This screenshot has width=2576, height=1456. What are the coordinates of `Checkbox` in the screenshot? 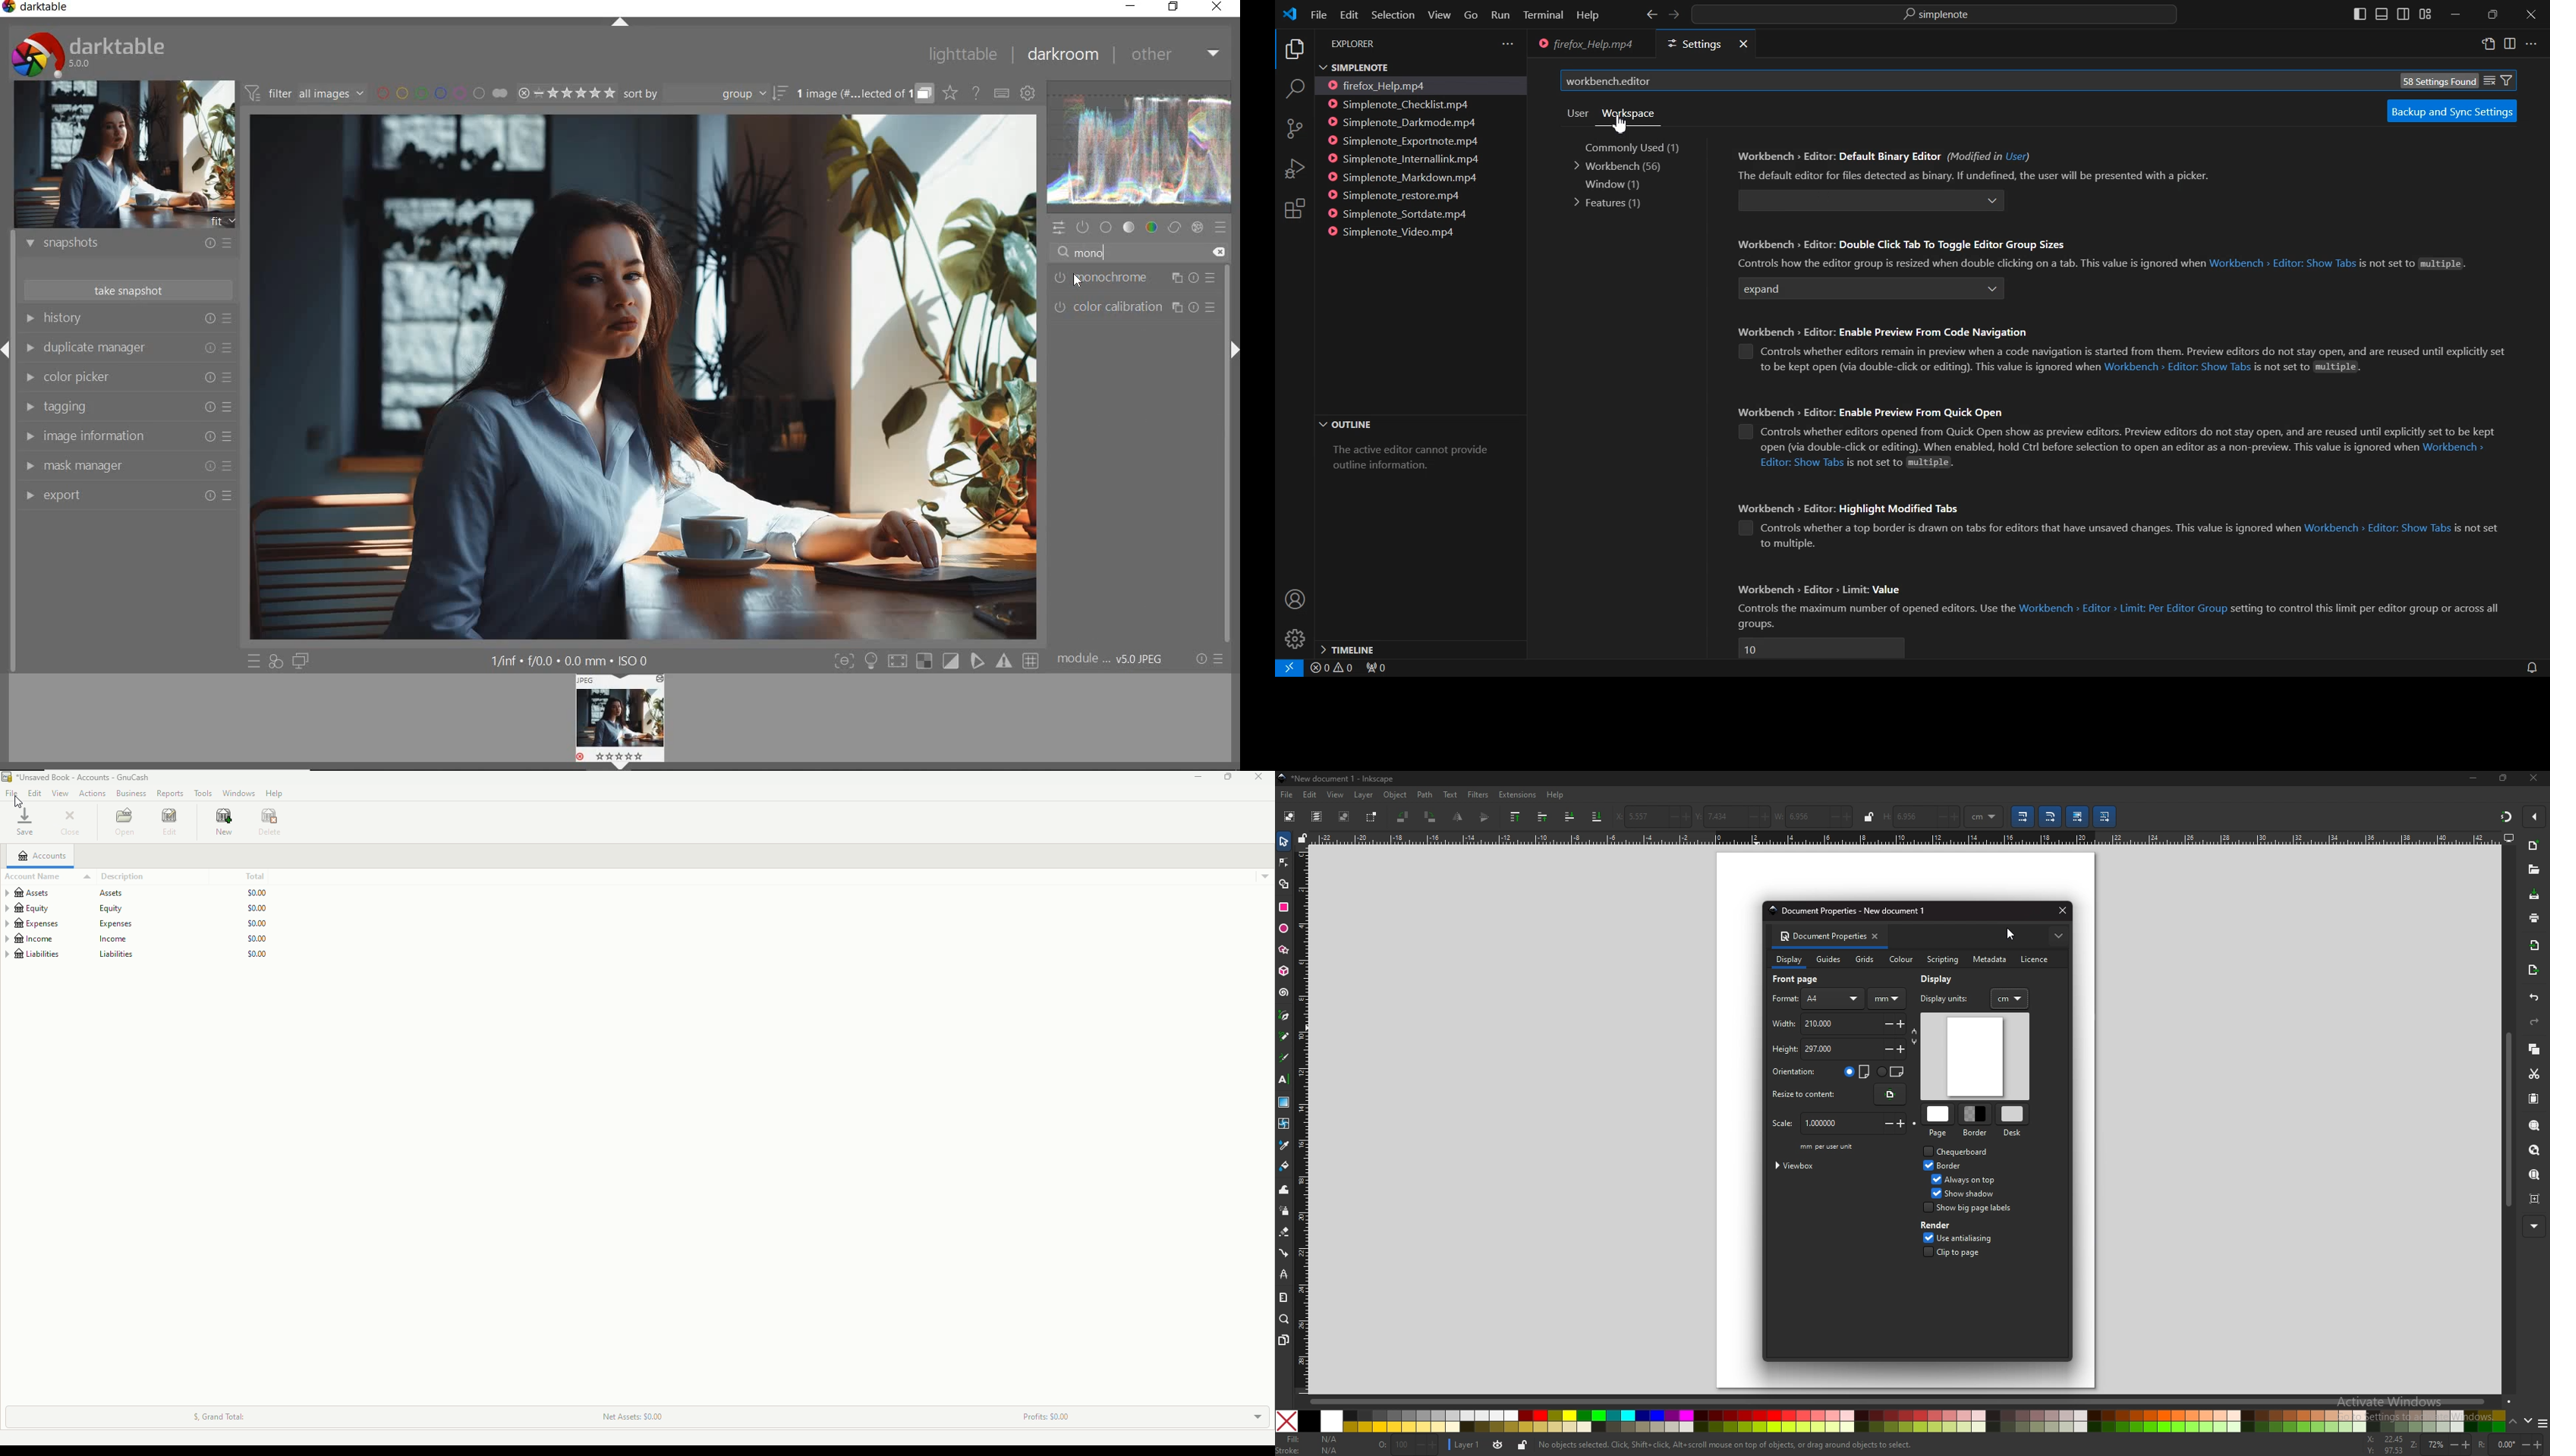 It's located at (1924, 1252).